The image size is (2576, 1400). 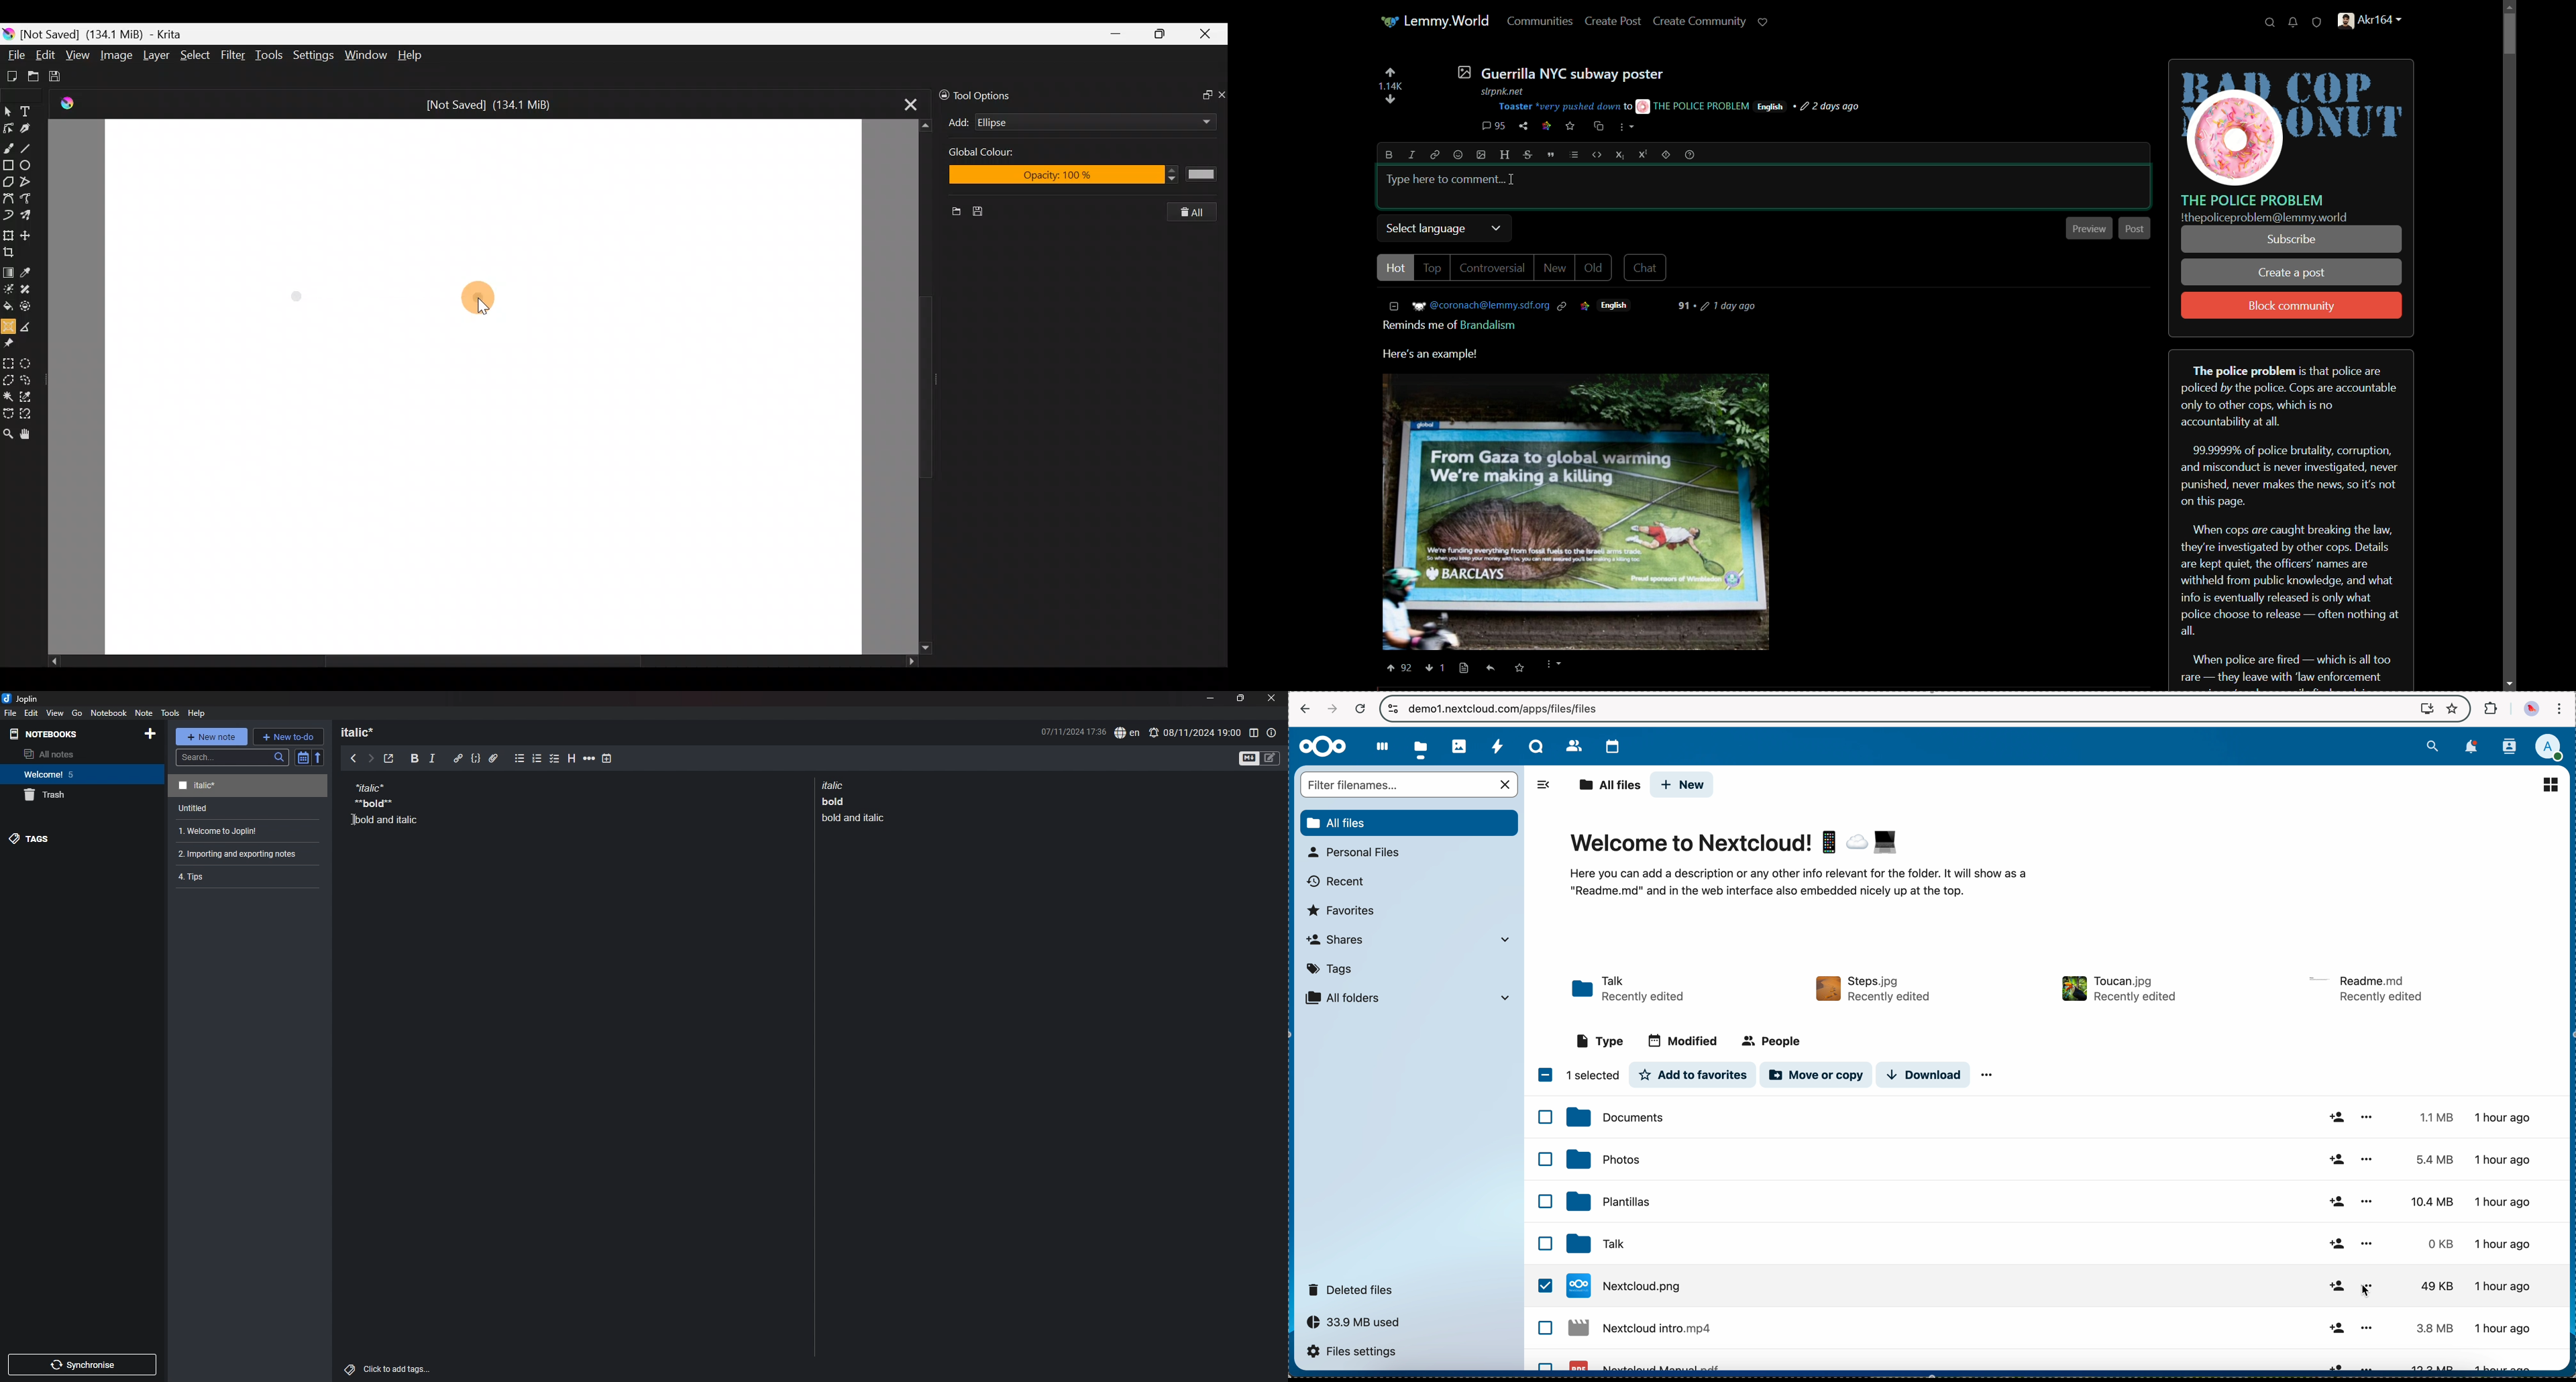 What do you see at coordinates (555, 759) in the screenshot?
I see `checkbox` at bounding box center [555, 759].